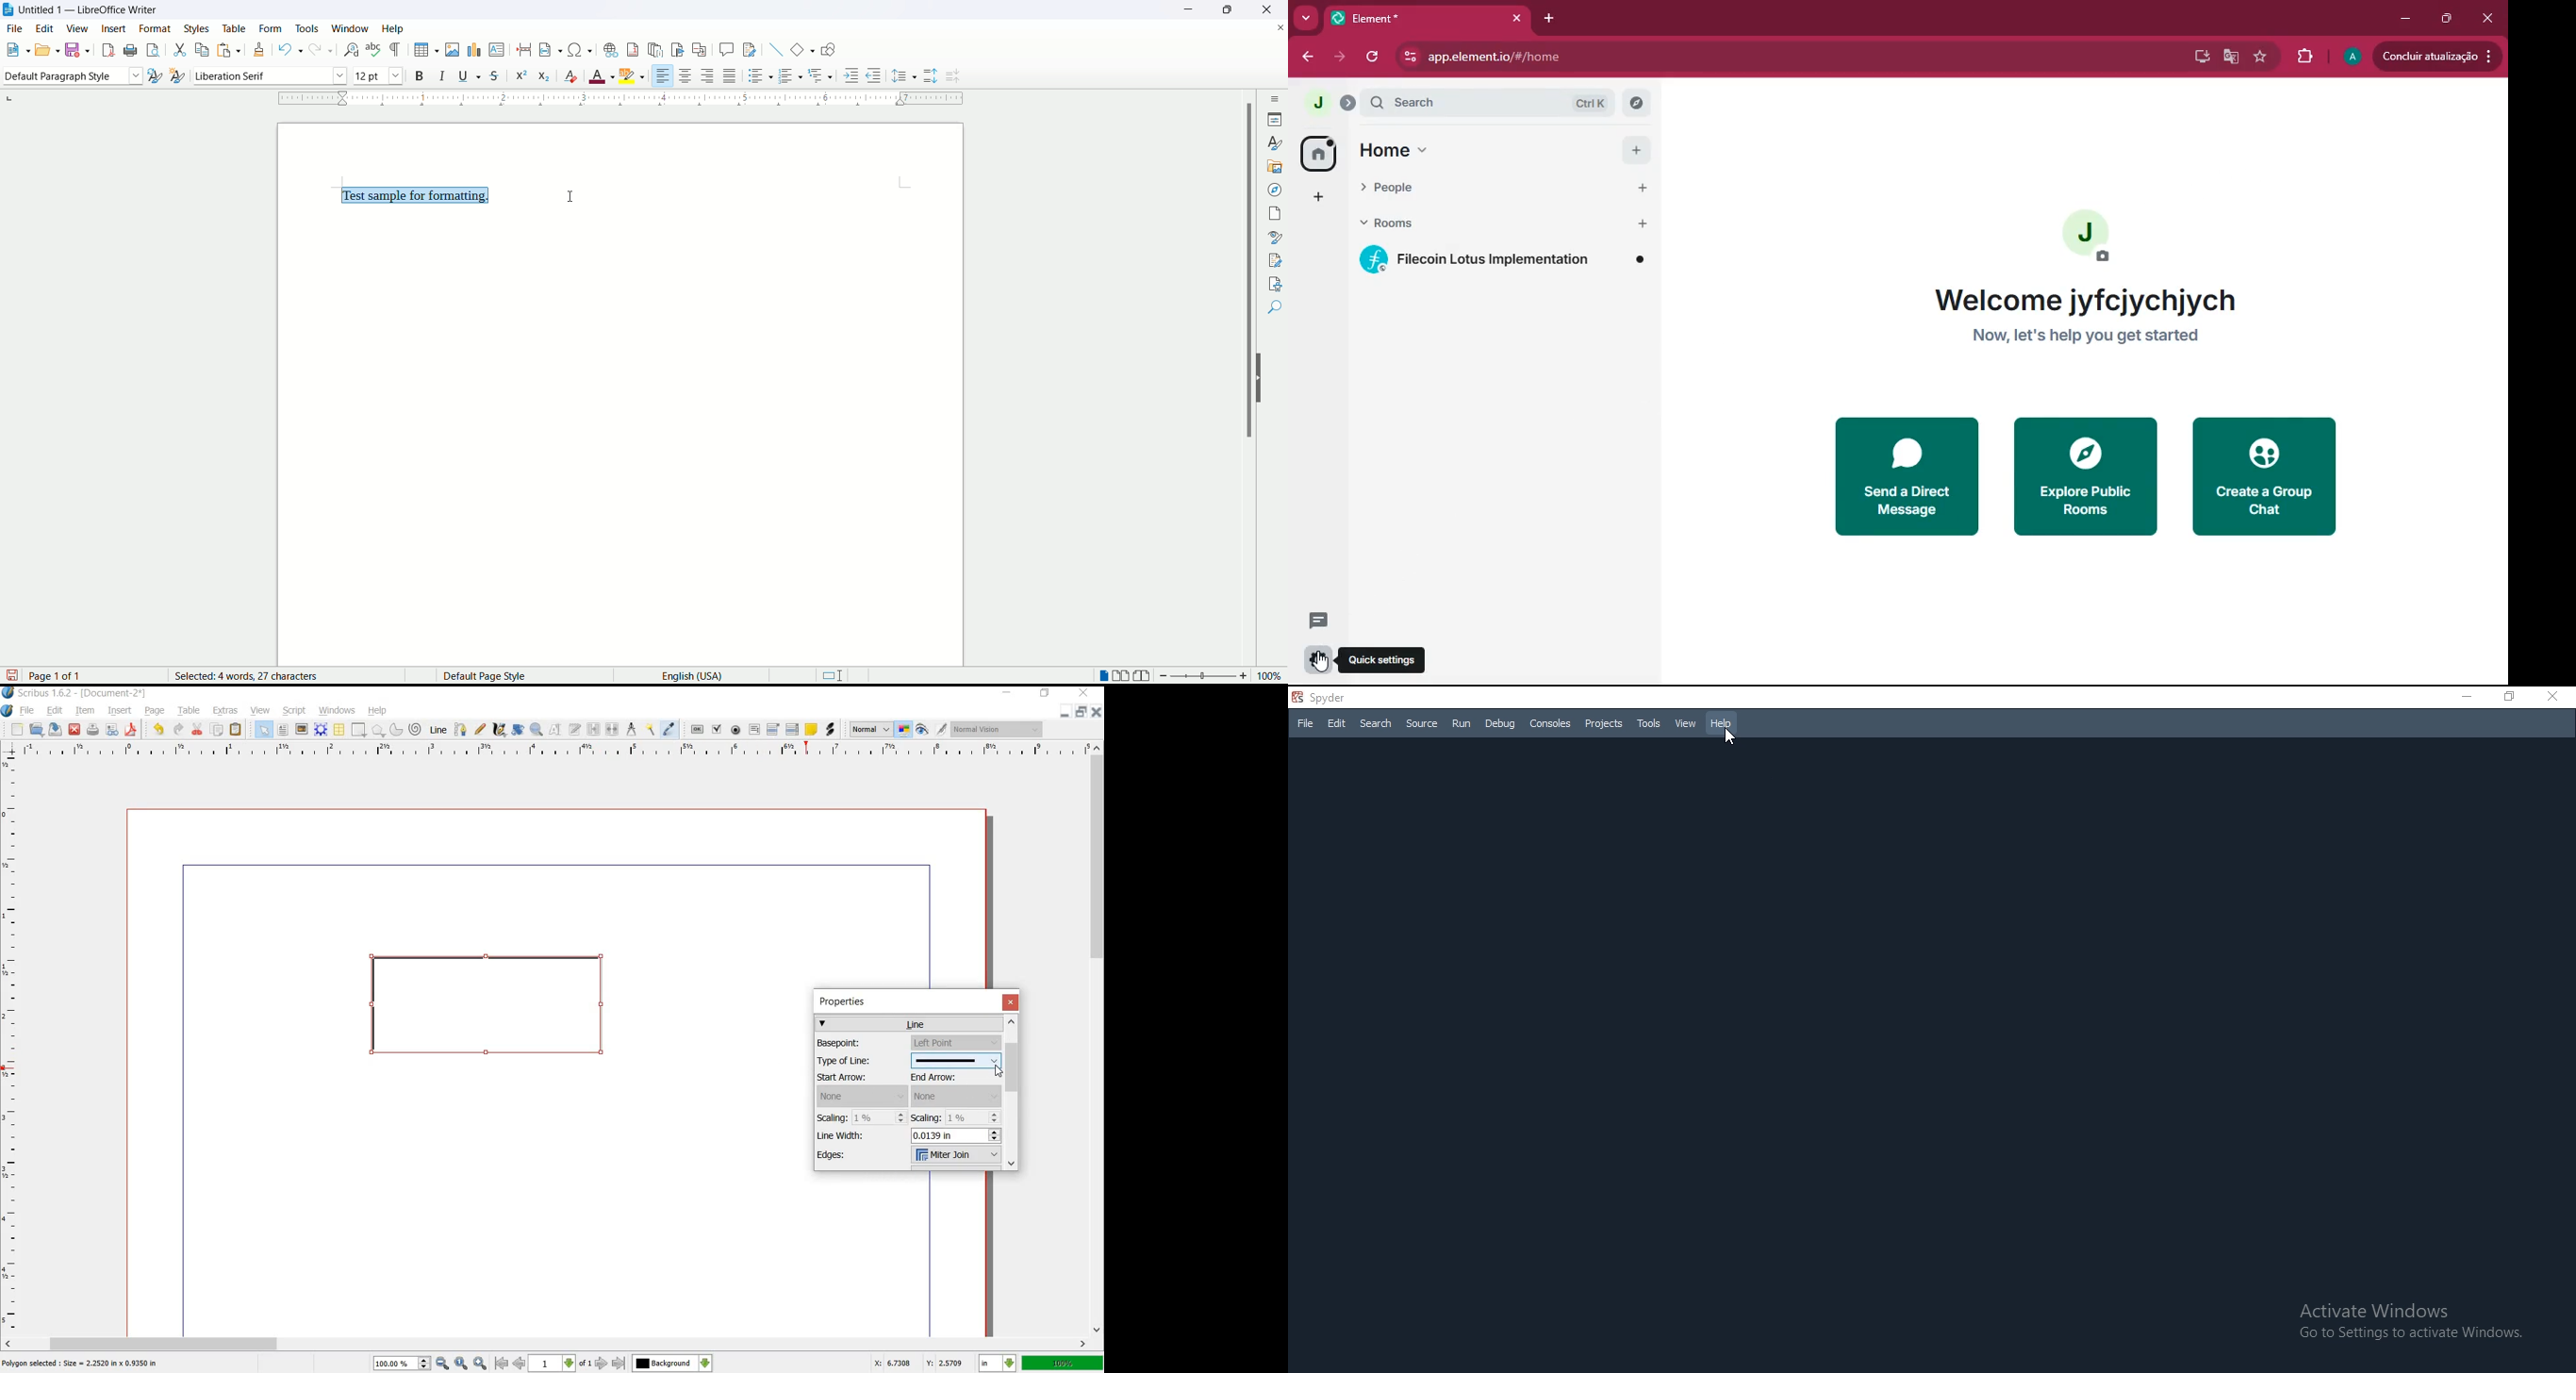 This screenshot has height=1400, width=2576. Describe the element at coordinates (1603, 724) in the screenshot. I see `Projects` at that location.